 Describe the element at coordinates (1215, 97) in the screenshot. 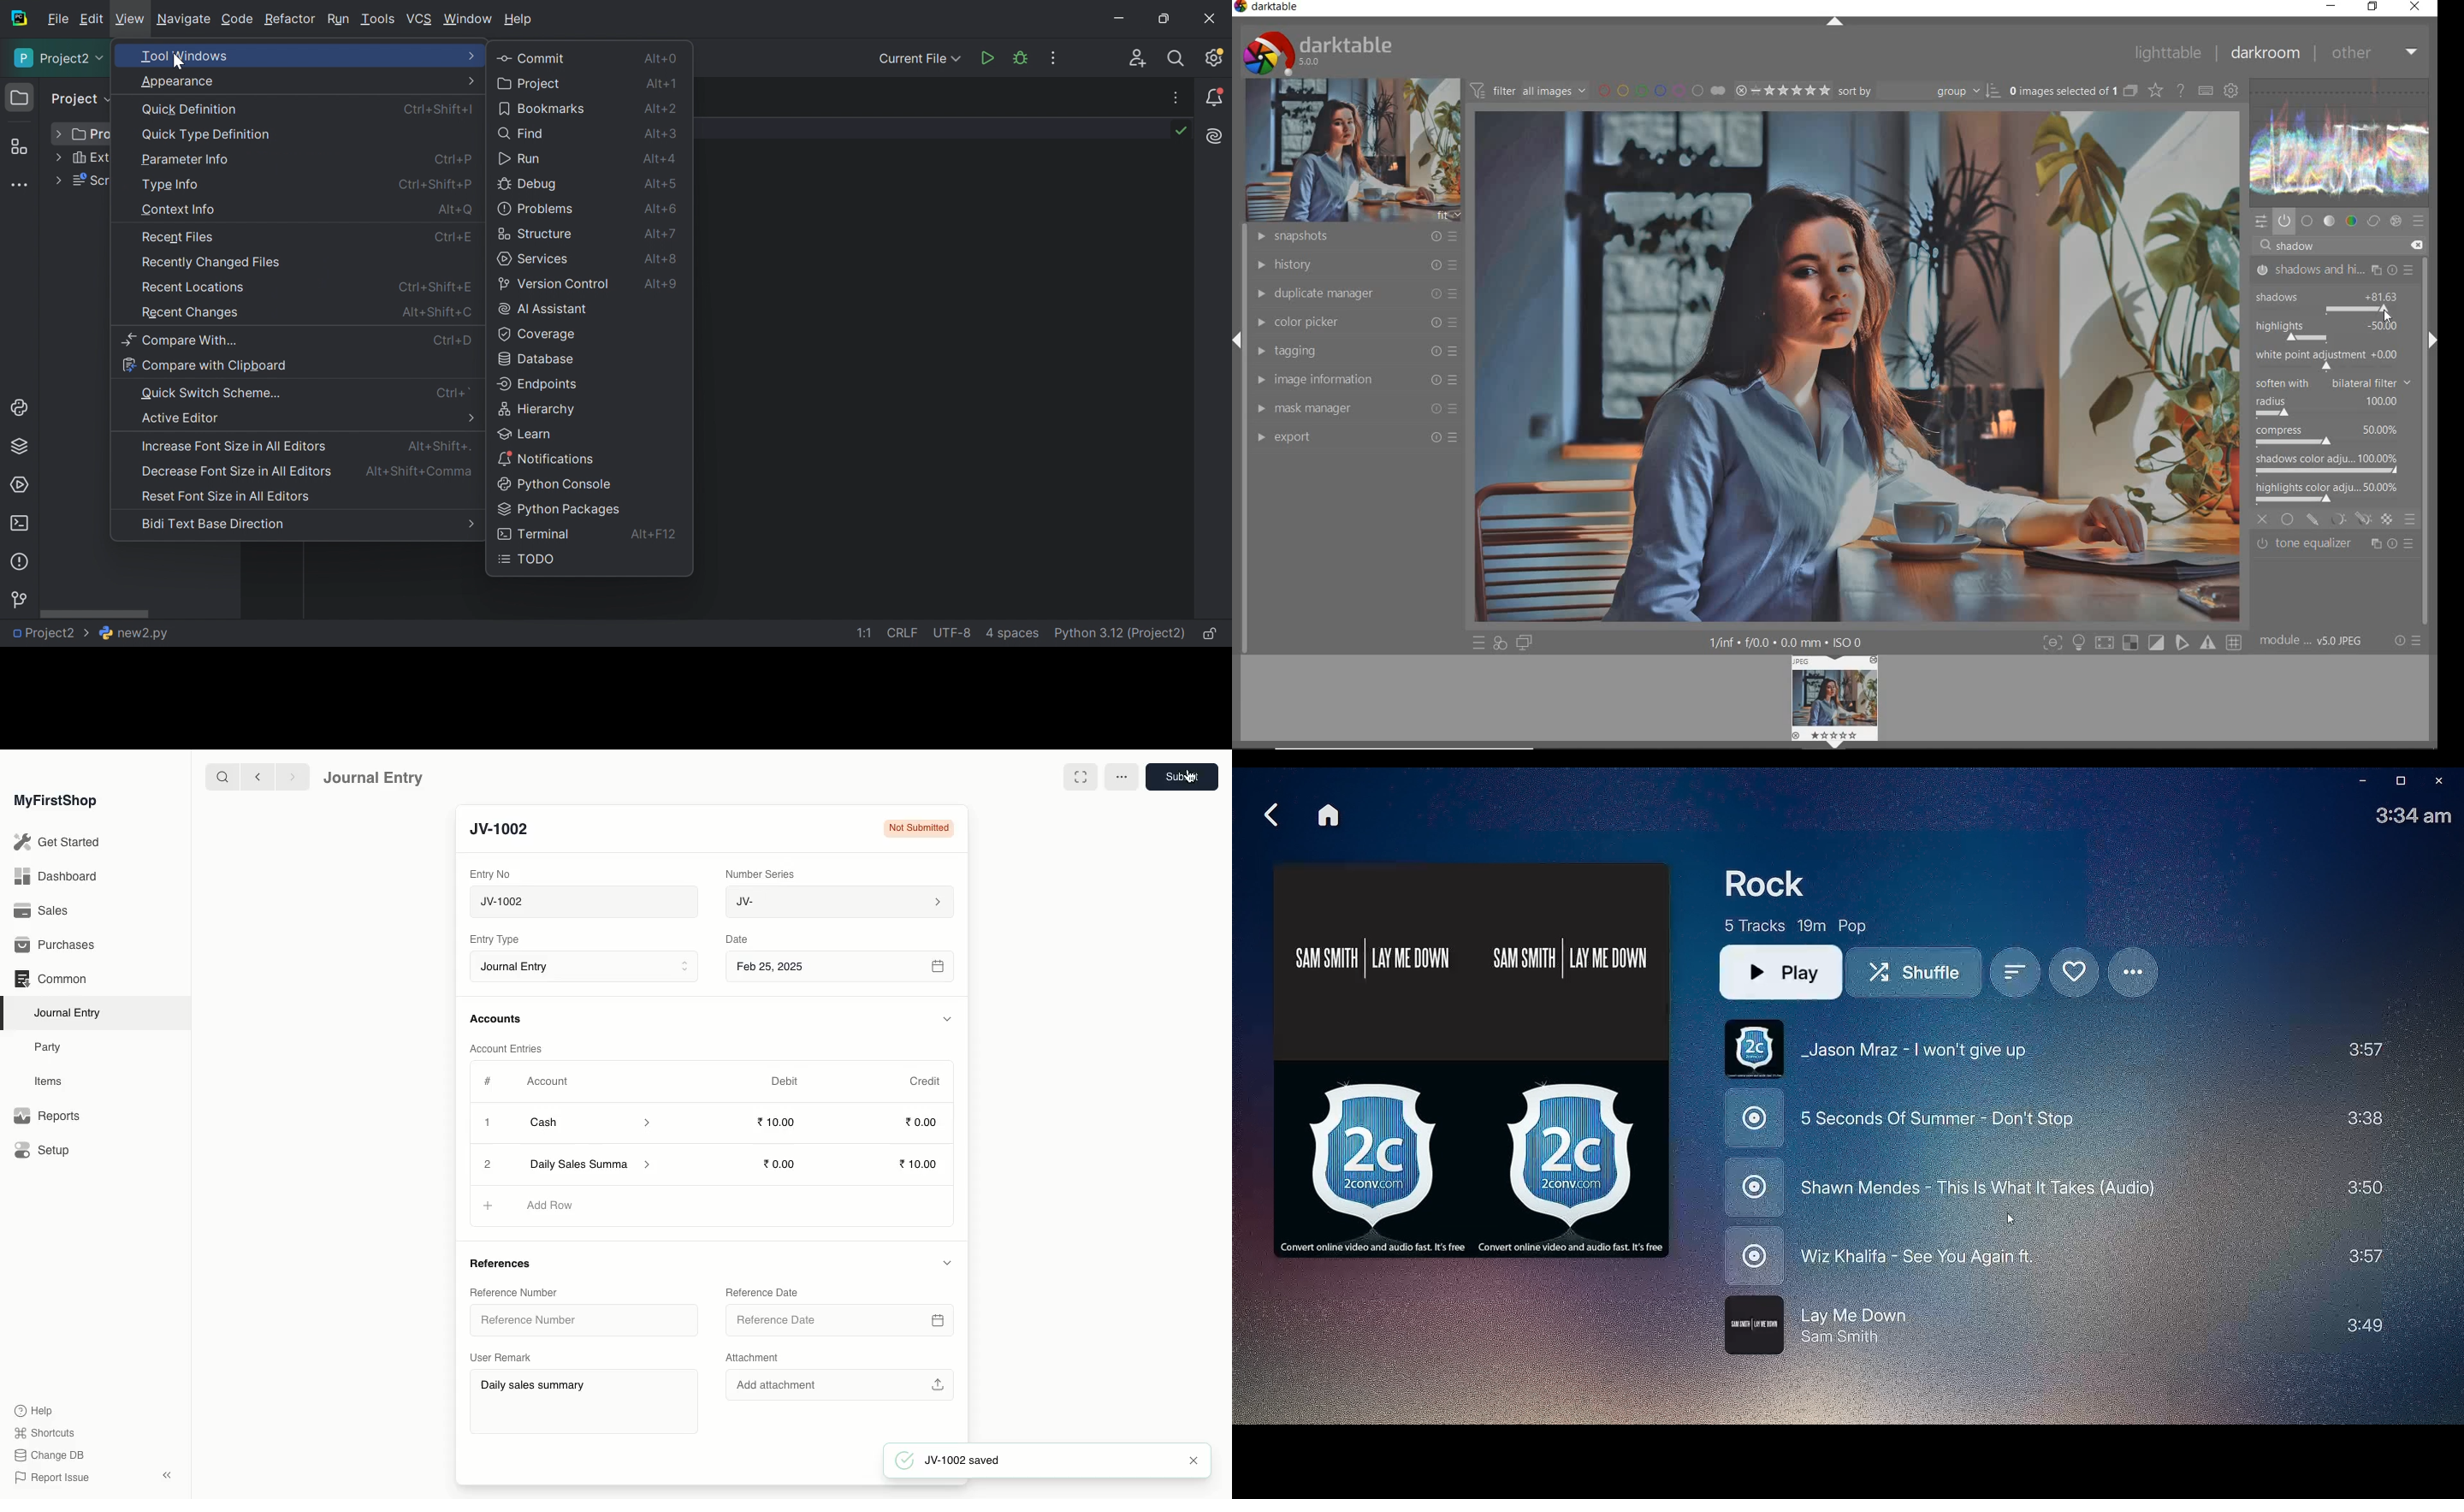

I see `Notifications` at that location.